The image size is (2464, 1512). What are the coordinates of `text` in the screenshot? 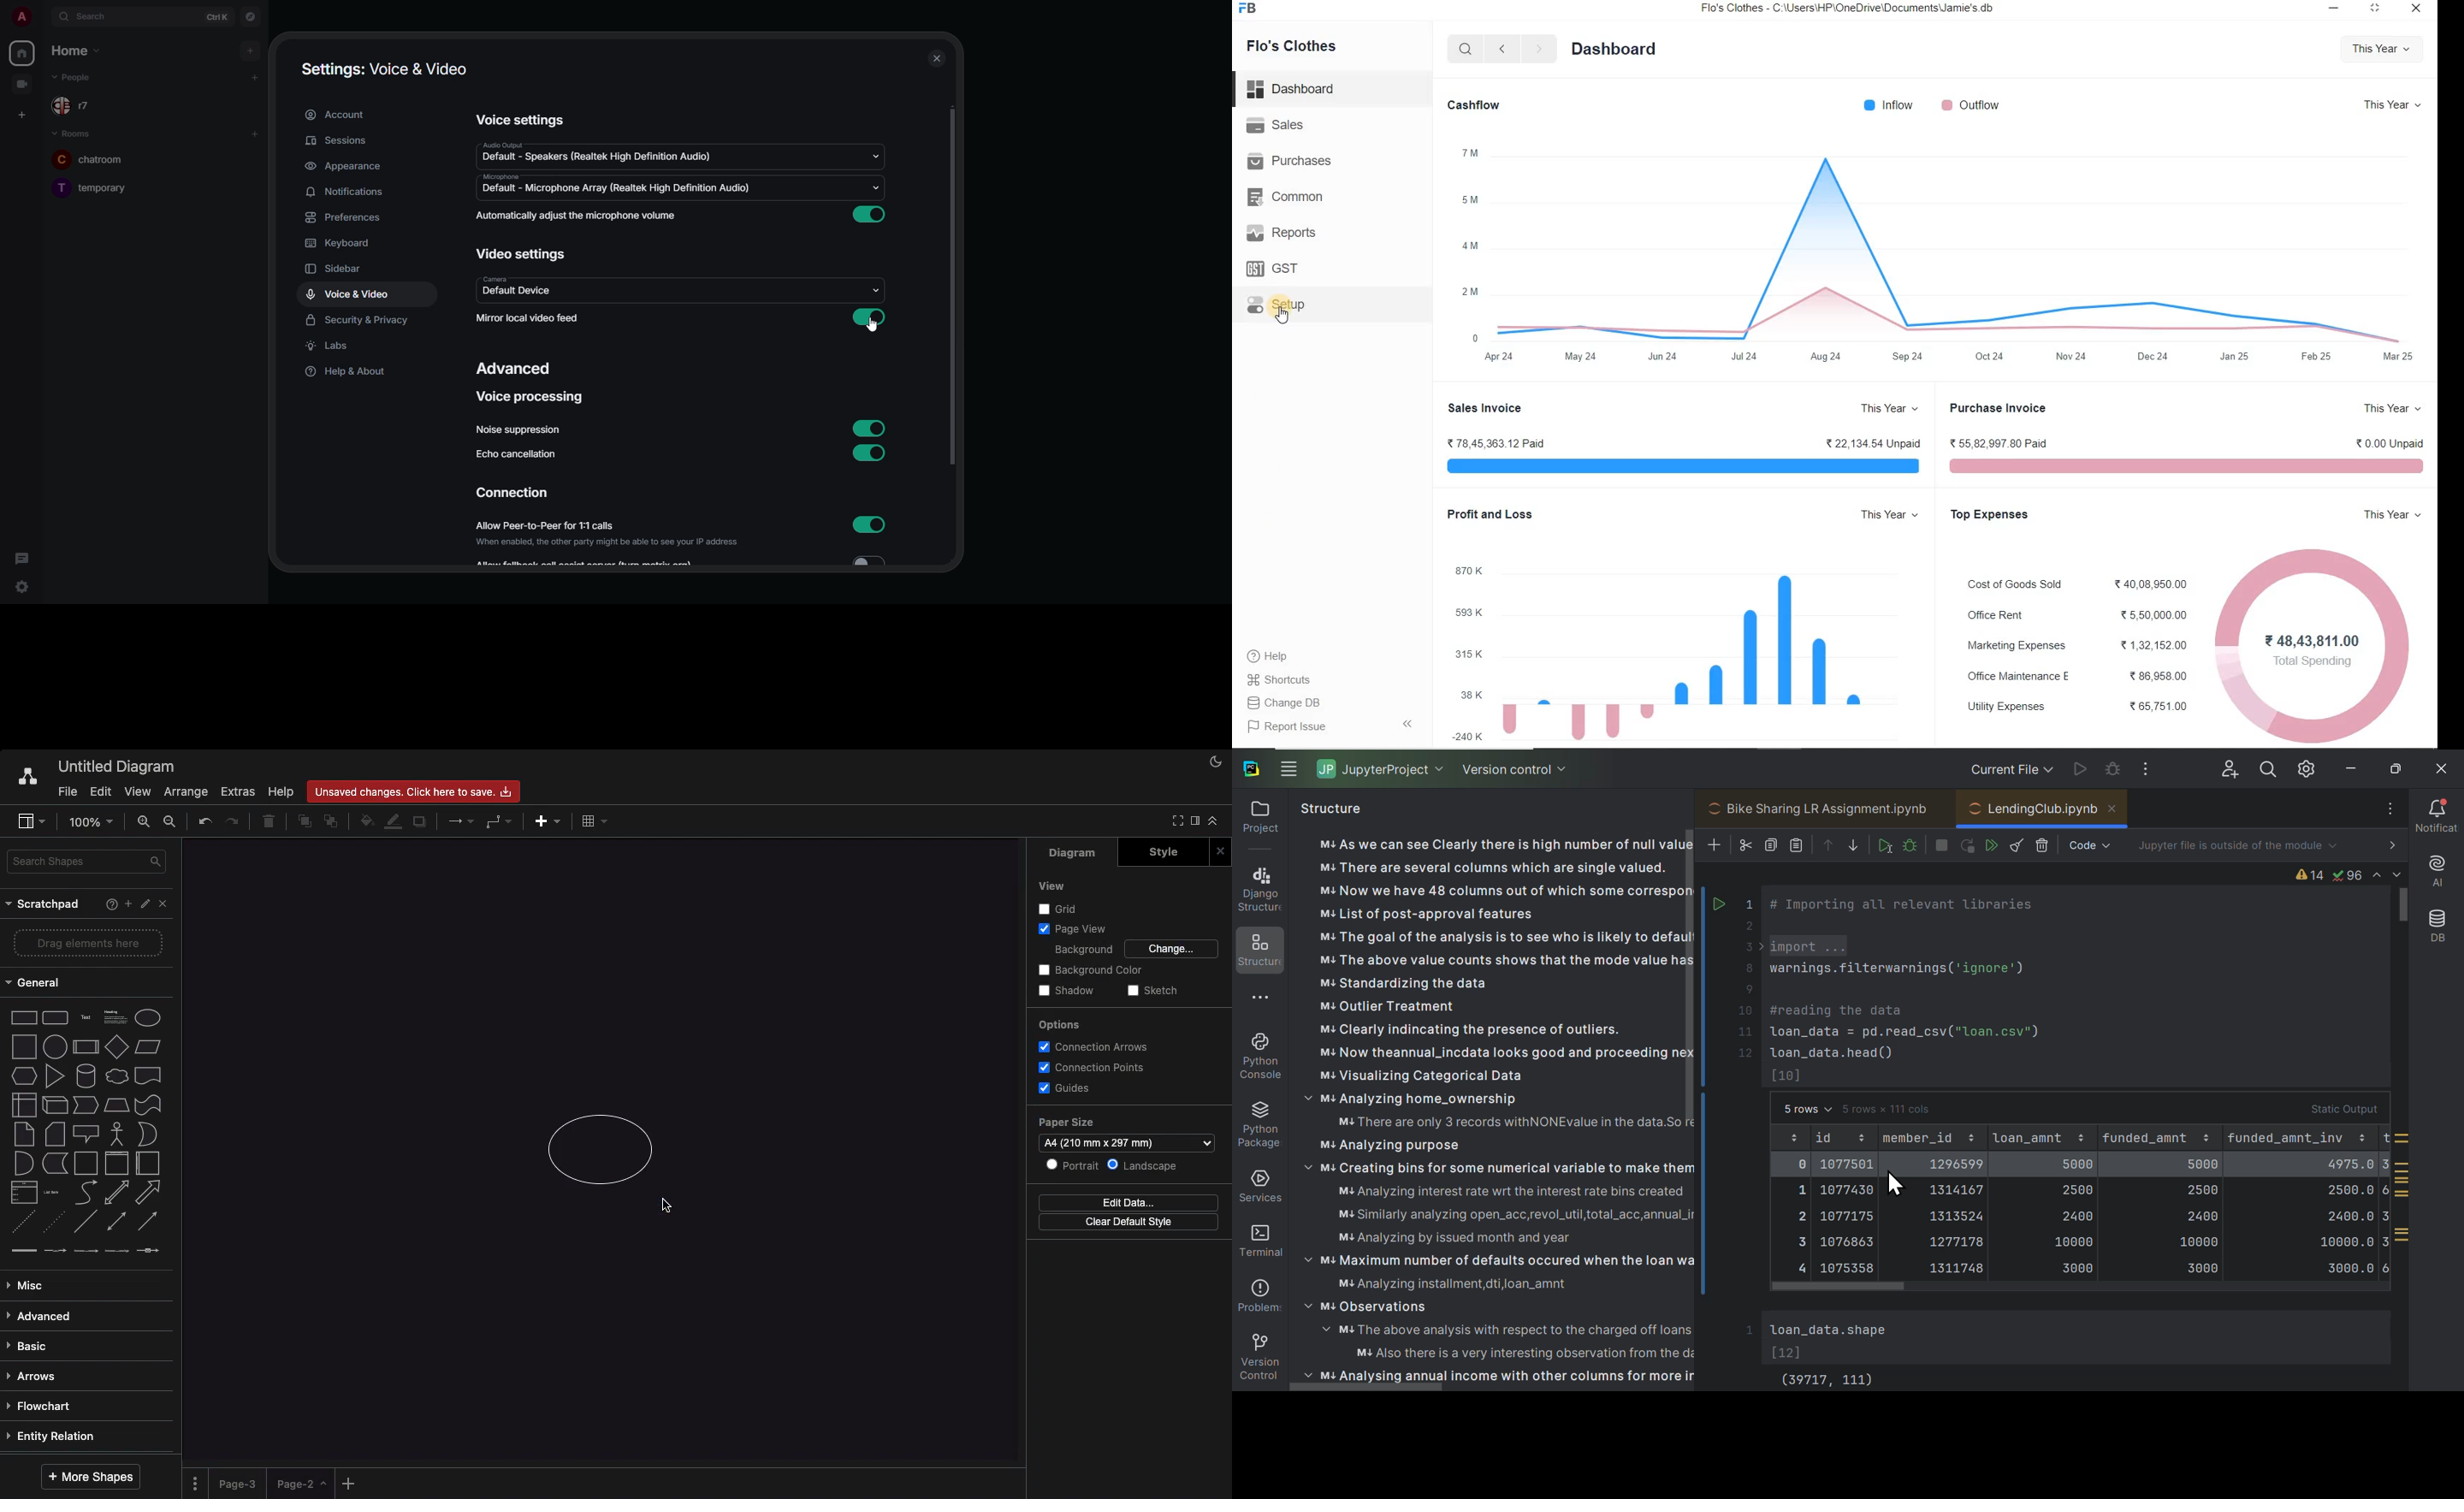 It's located at (86, 1018).